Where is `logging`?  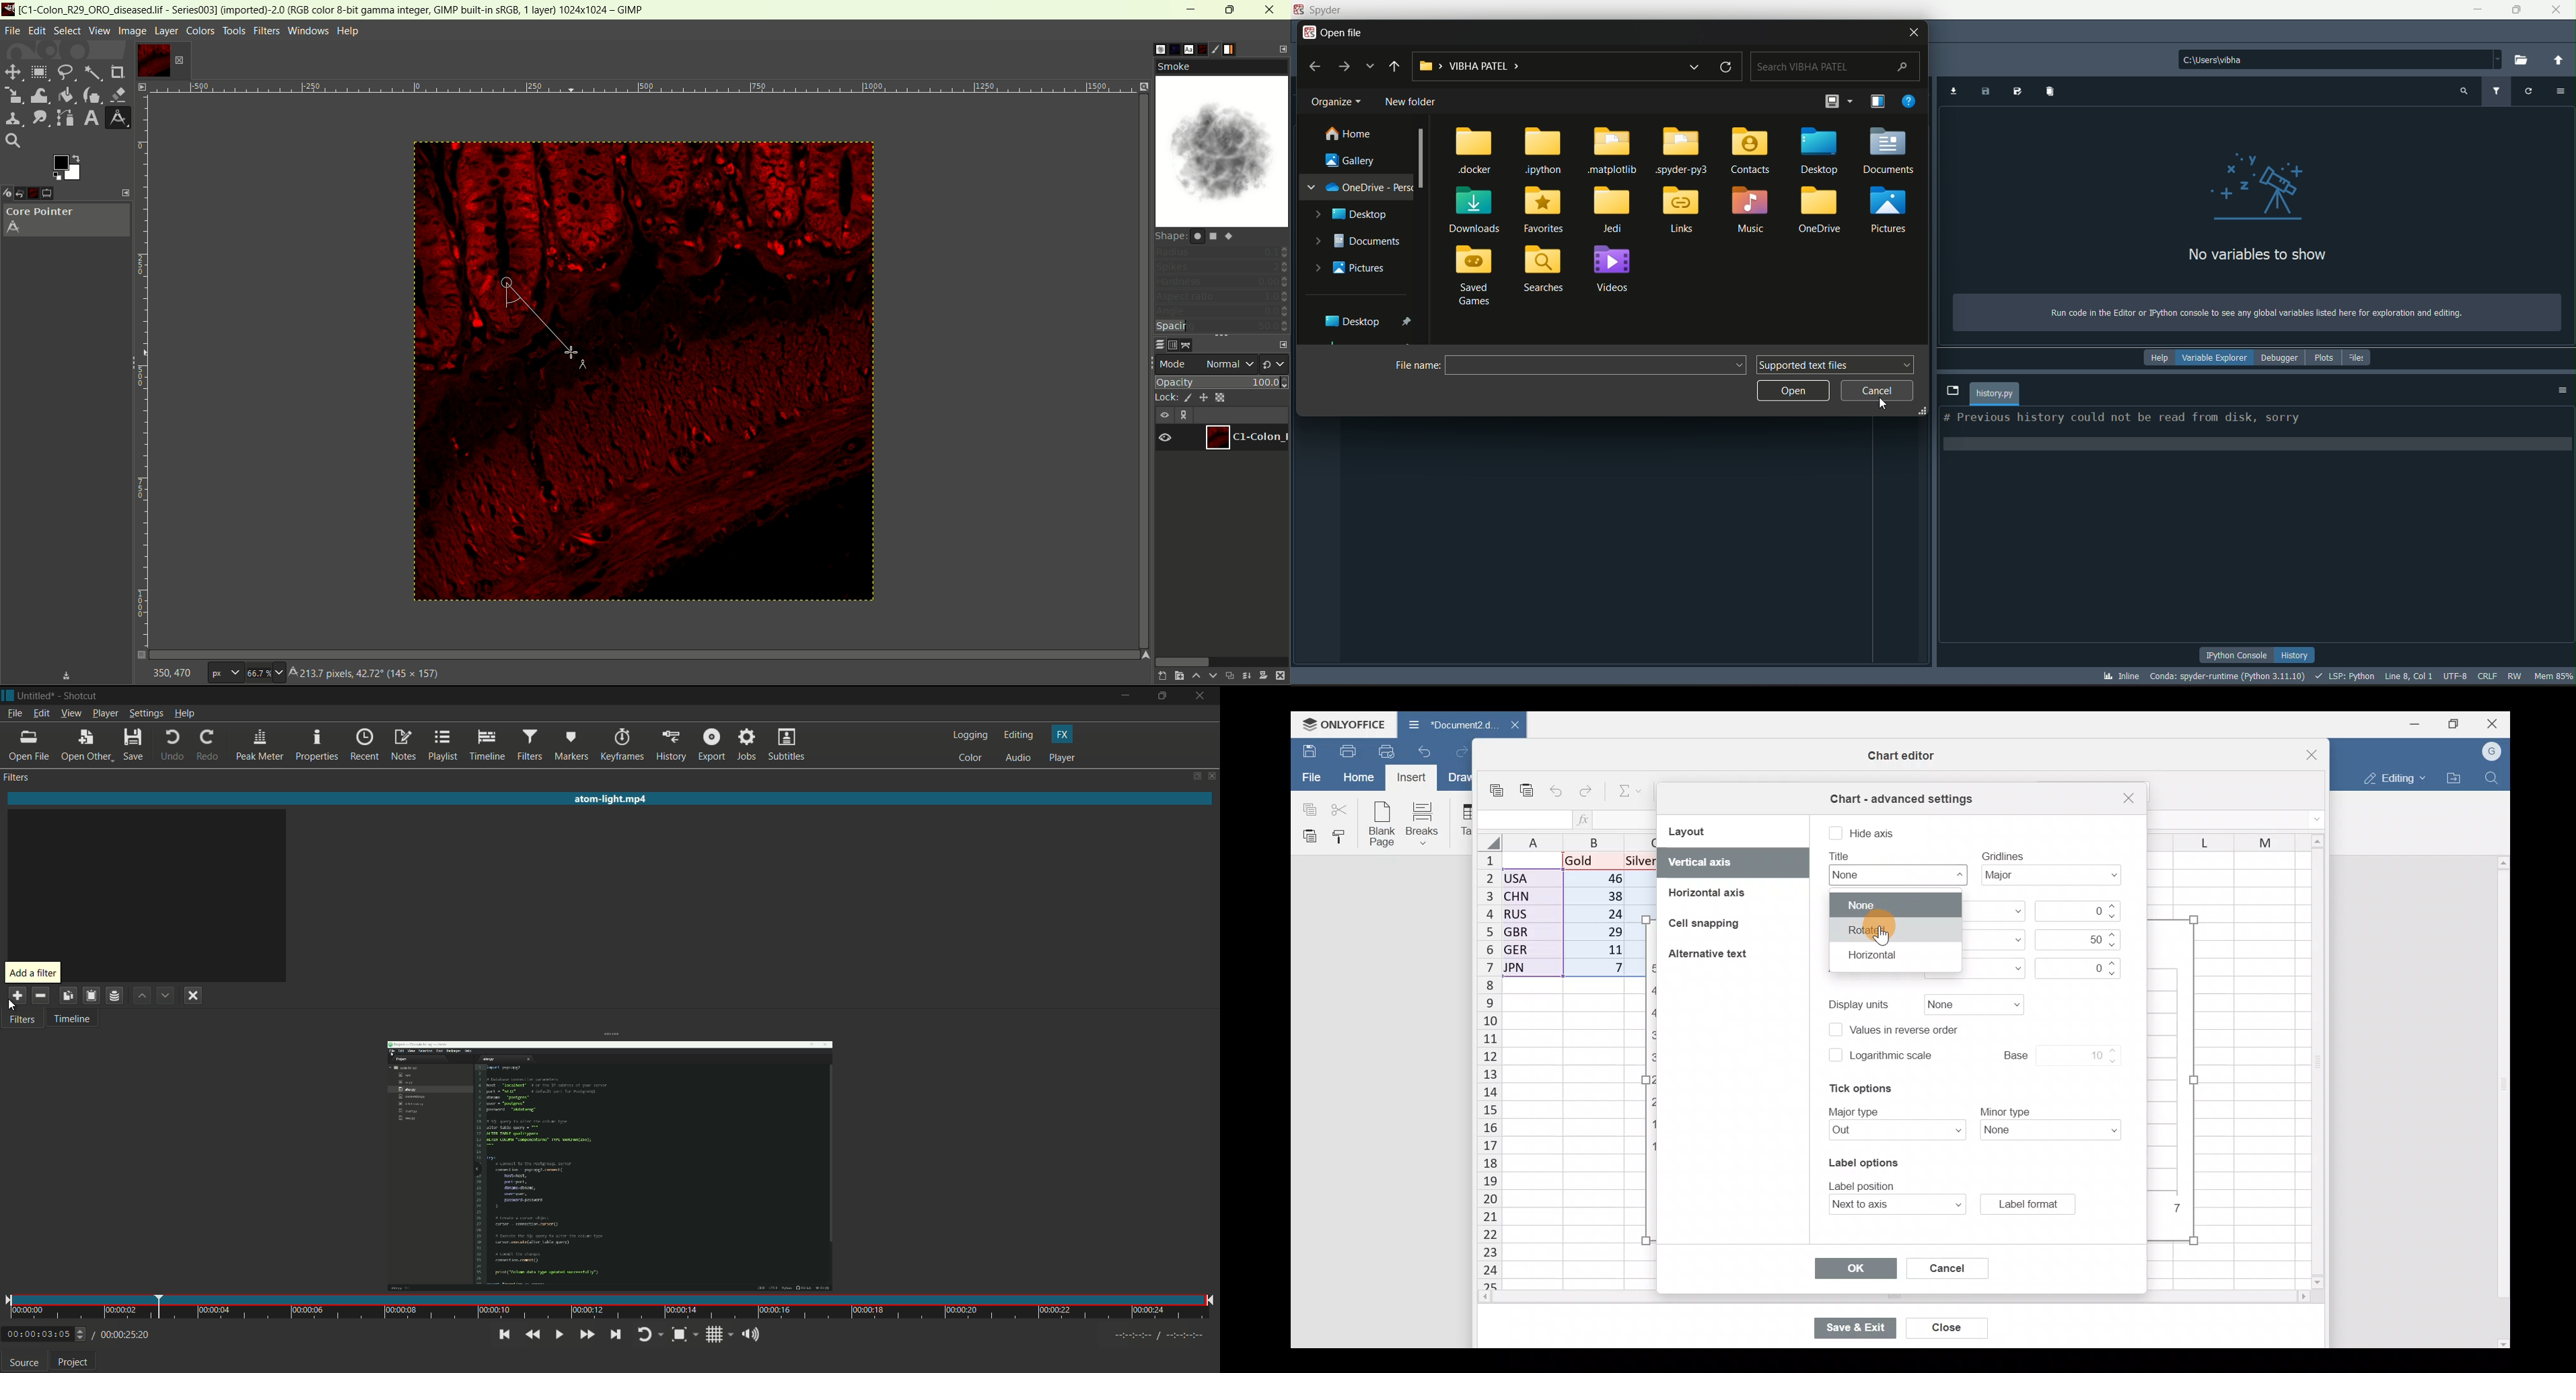 logging is located at coordinates (969, 736).